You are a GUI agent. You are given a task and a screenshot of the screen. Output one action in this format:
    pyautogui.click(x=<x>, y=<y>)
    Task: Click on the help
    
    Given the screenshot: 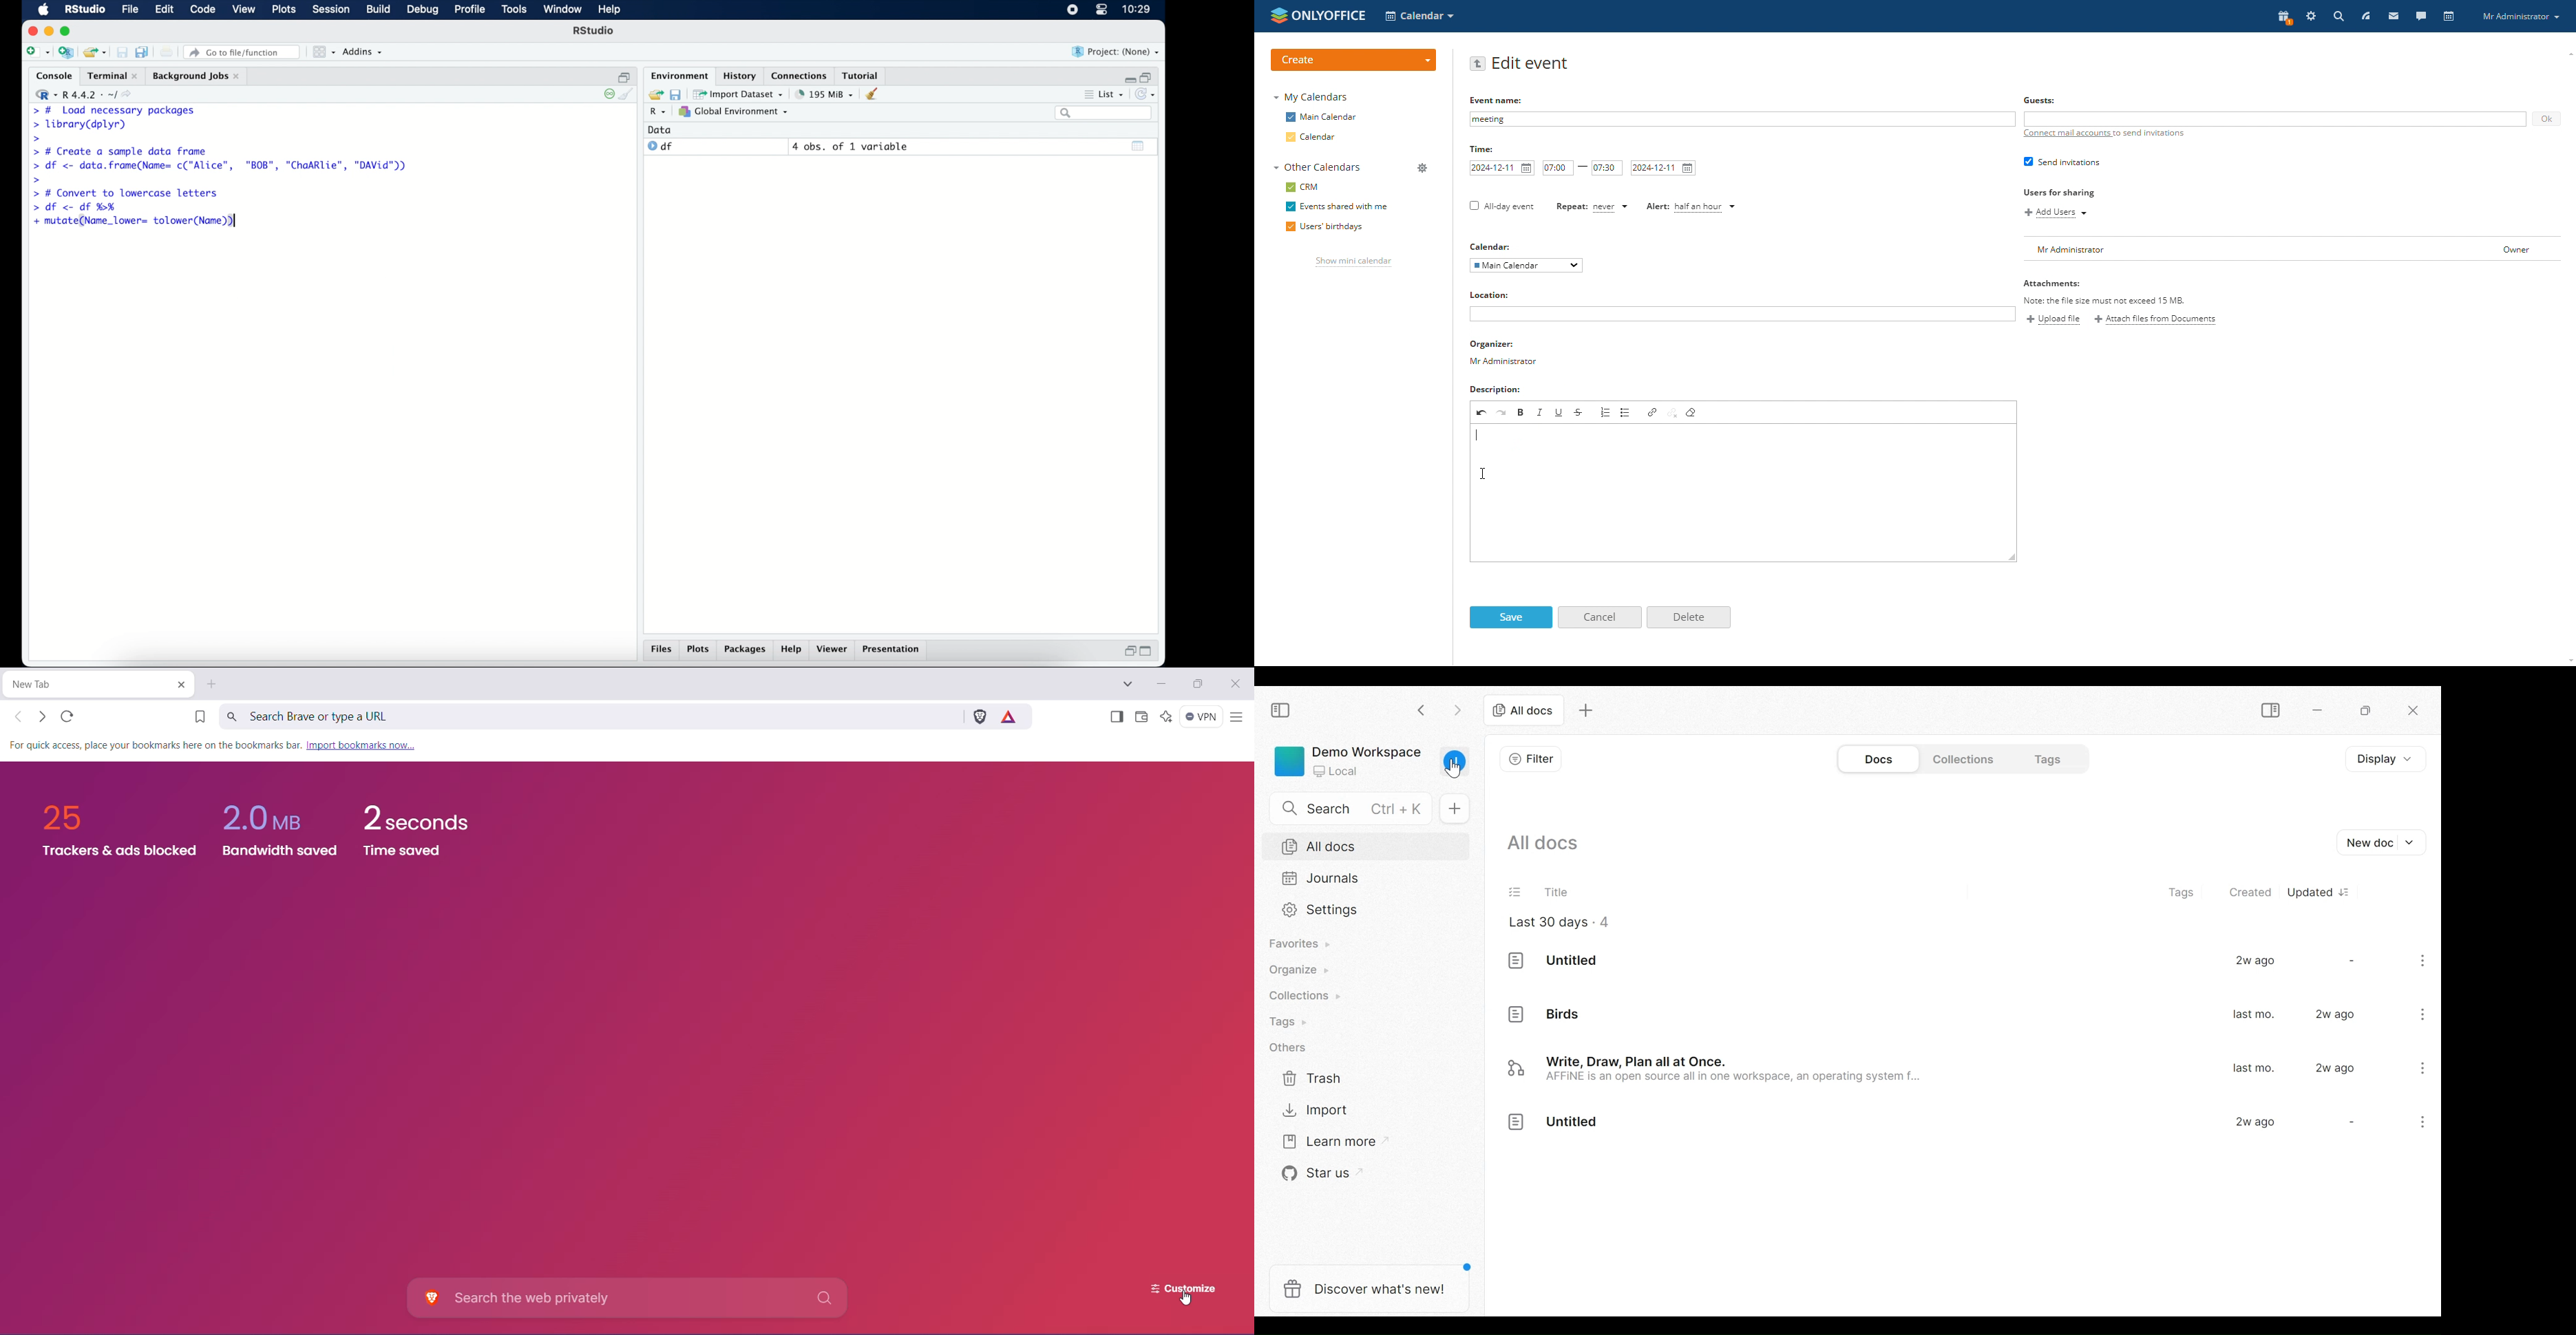 What is the action you would take?
    pyautogui.click(x=791, y=651)
    